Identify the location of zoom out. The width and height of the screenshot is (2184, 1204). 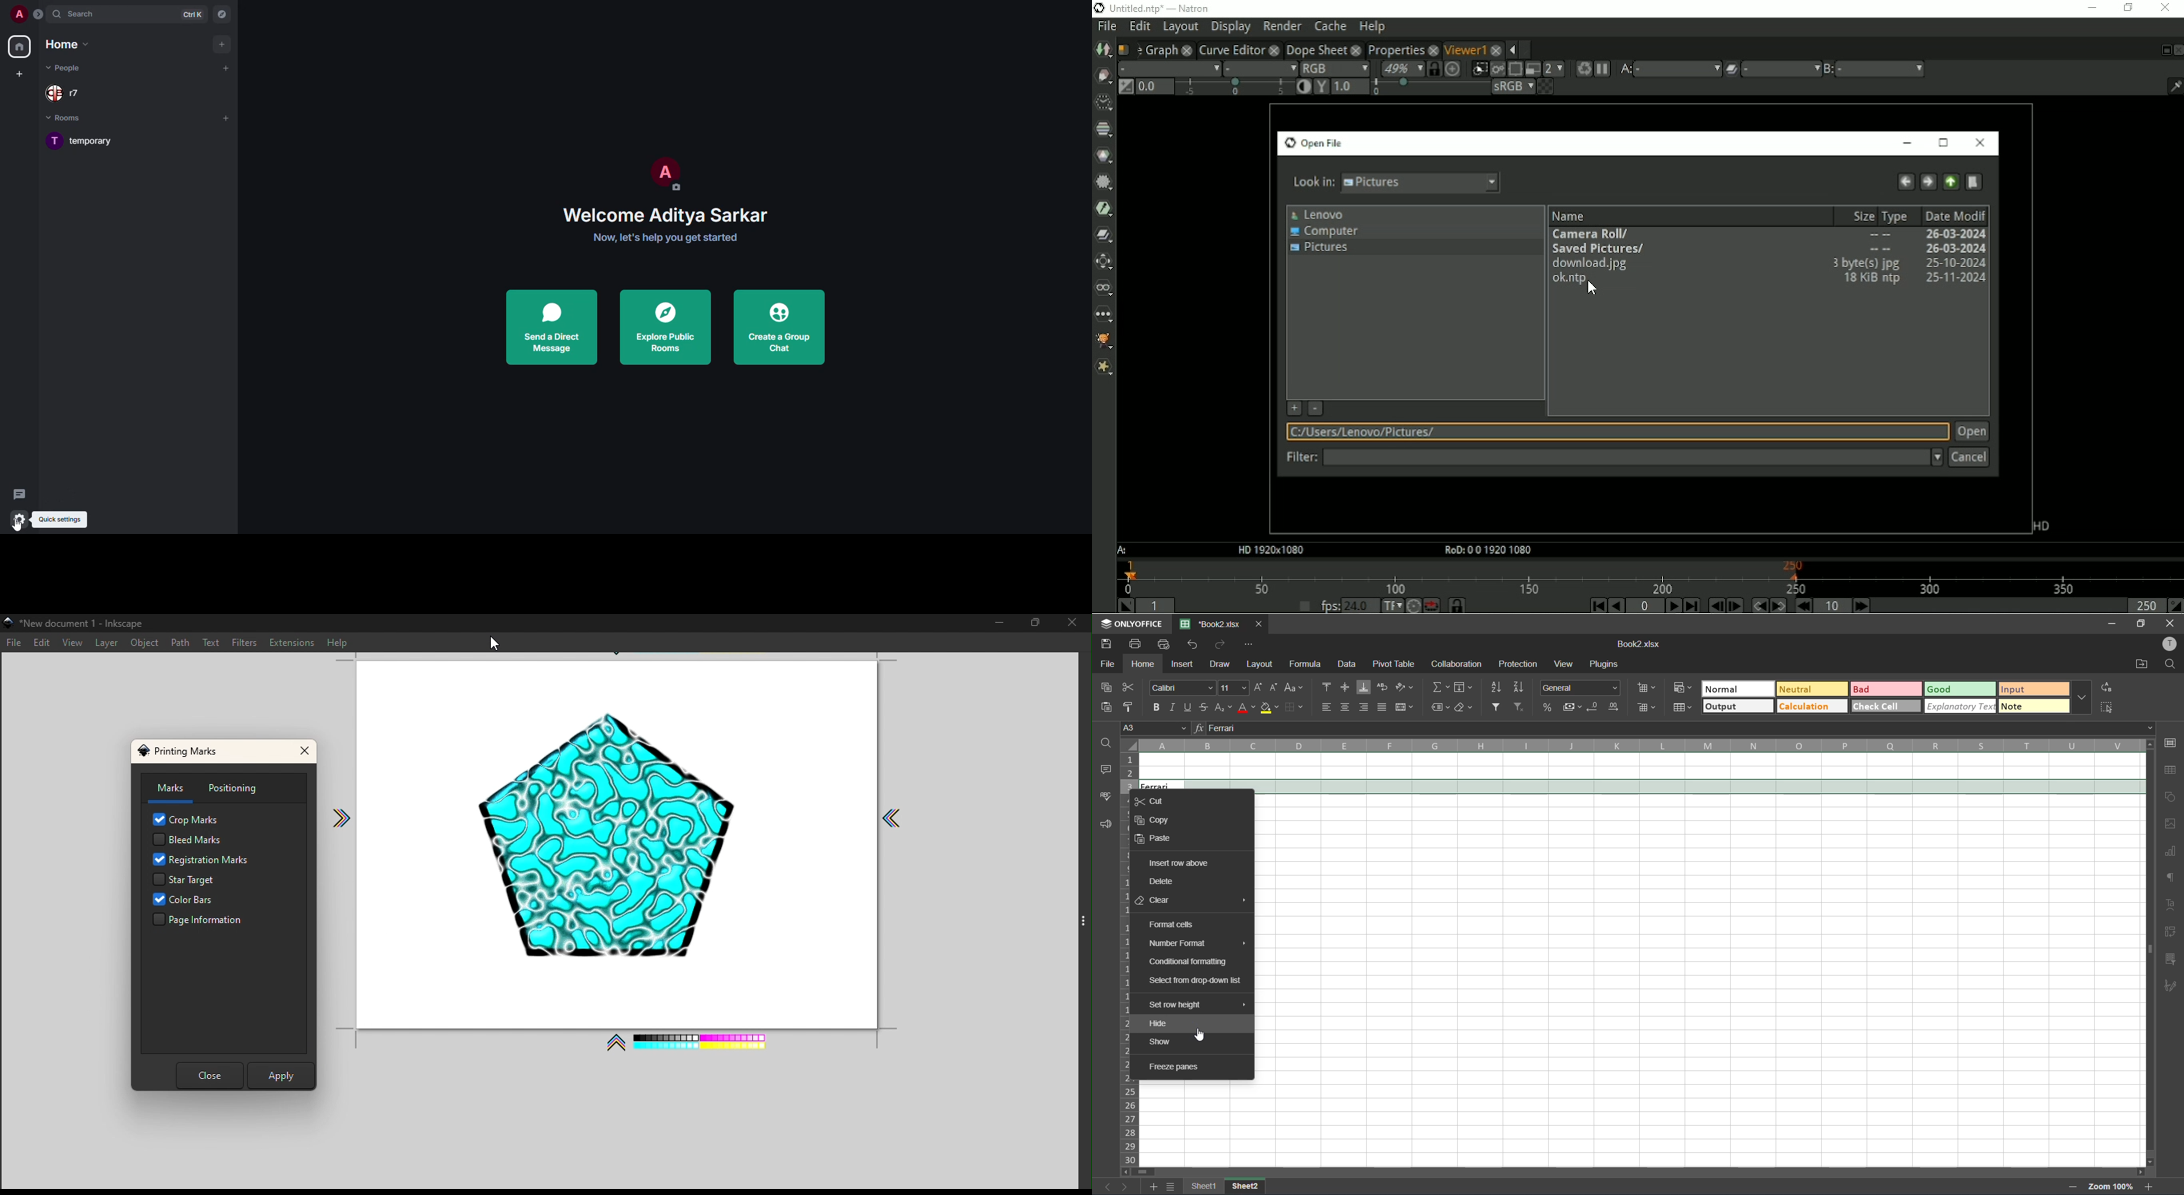
(2074, 1187).